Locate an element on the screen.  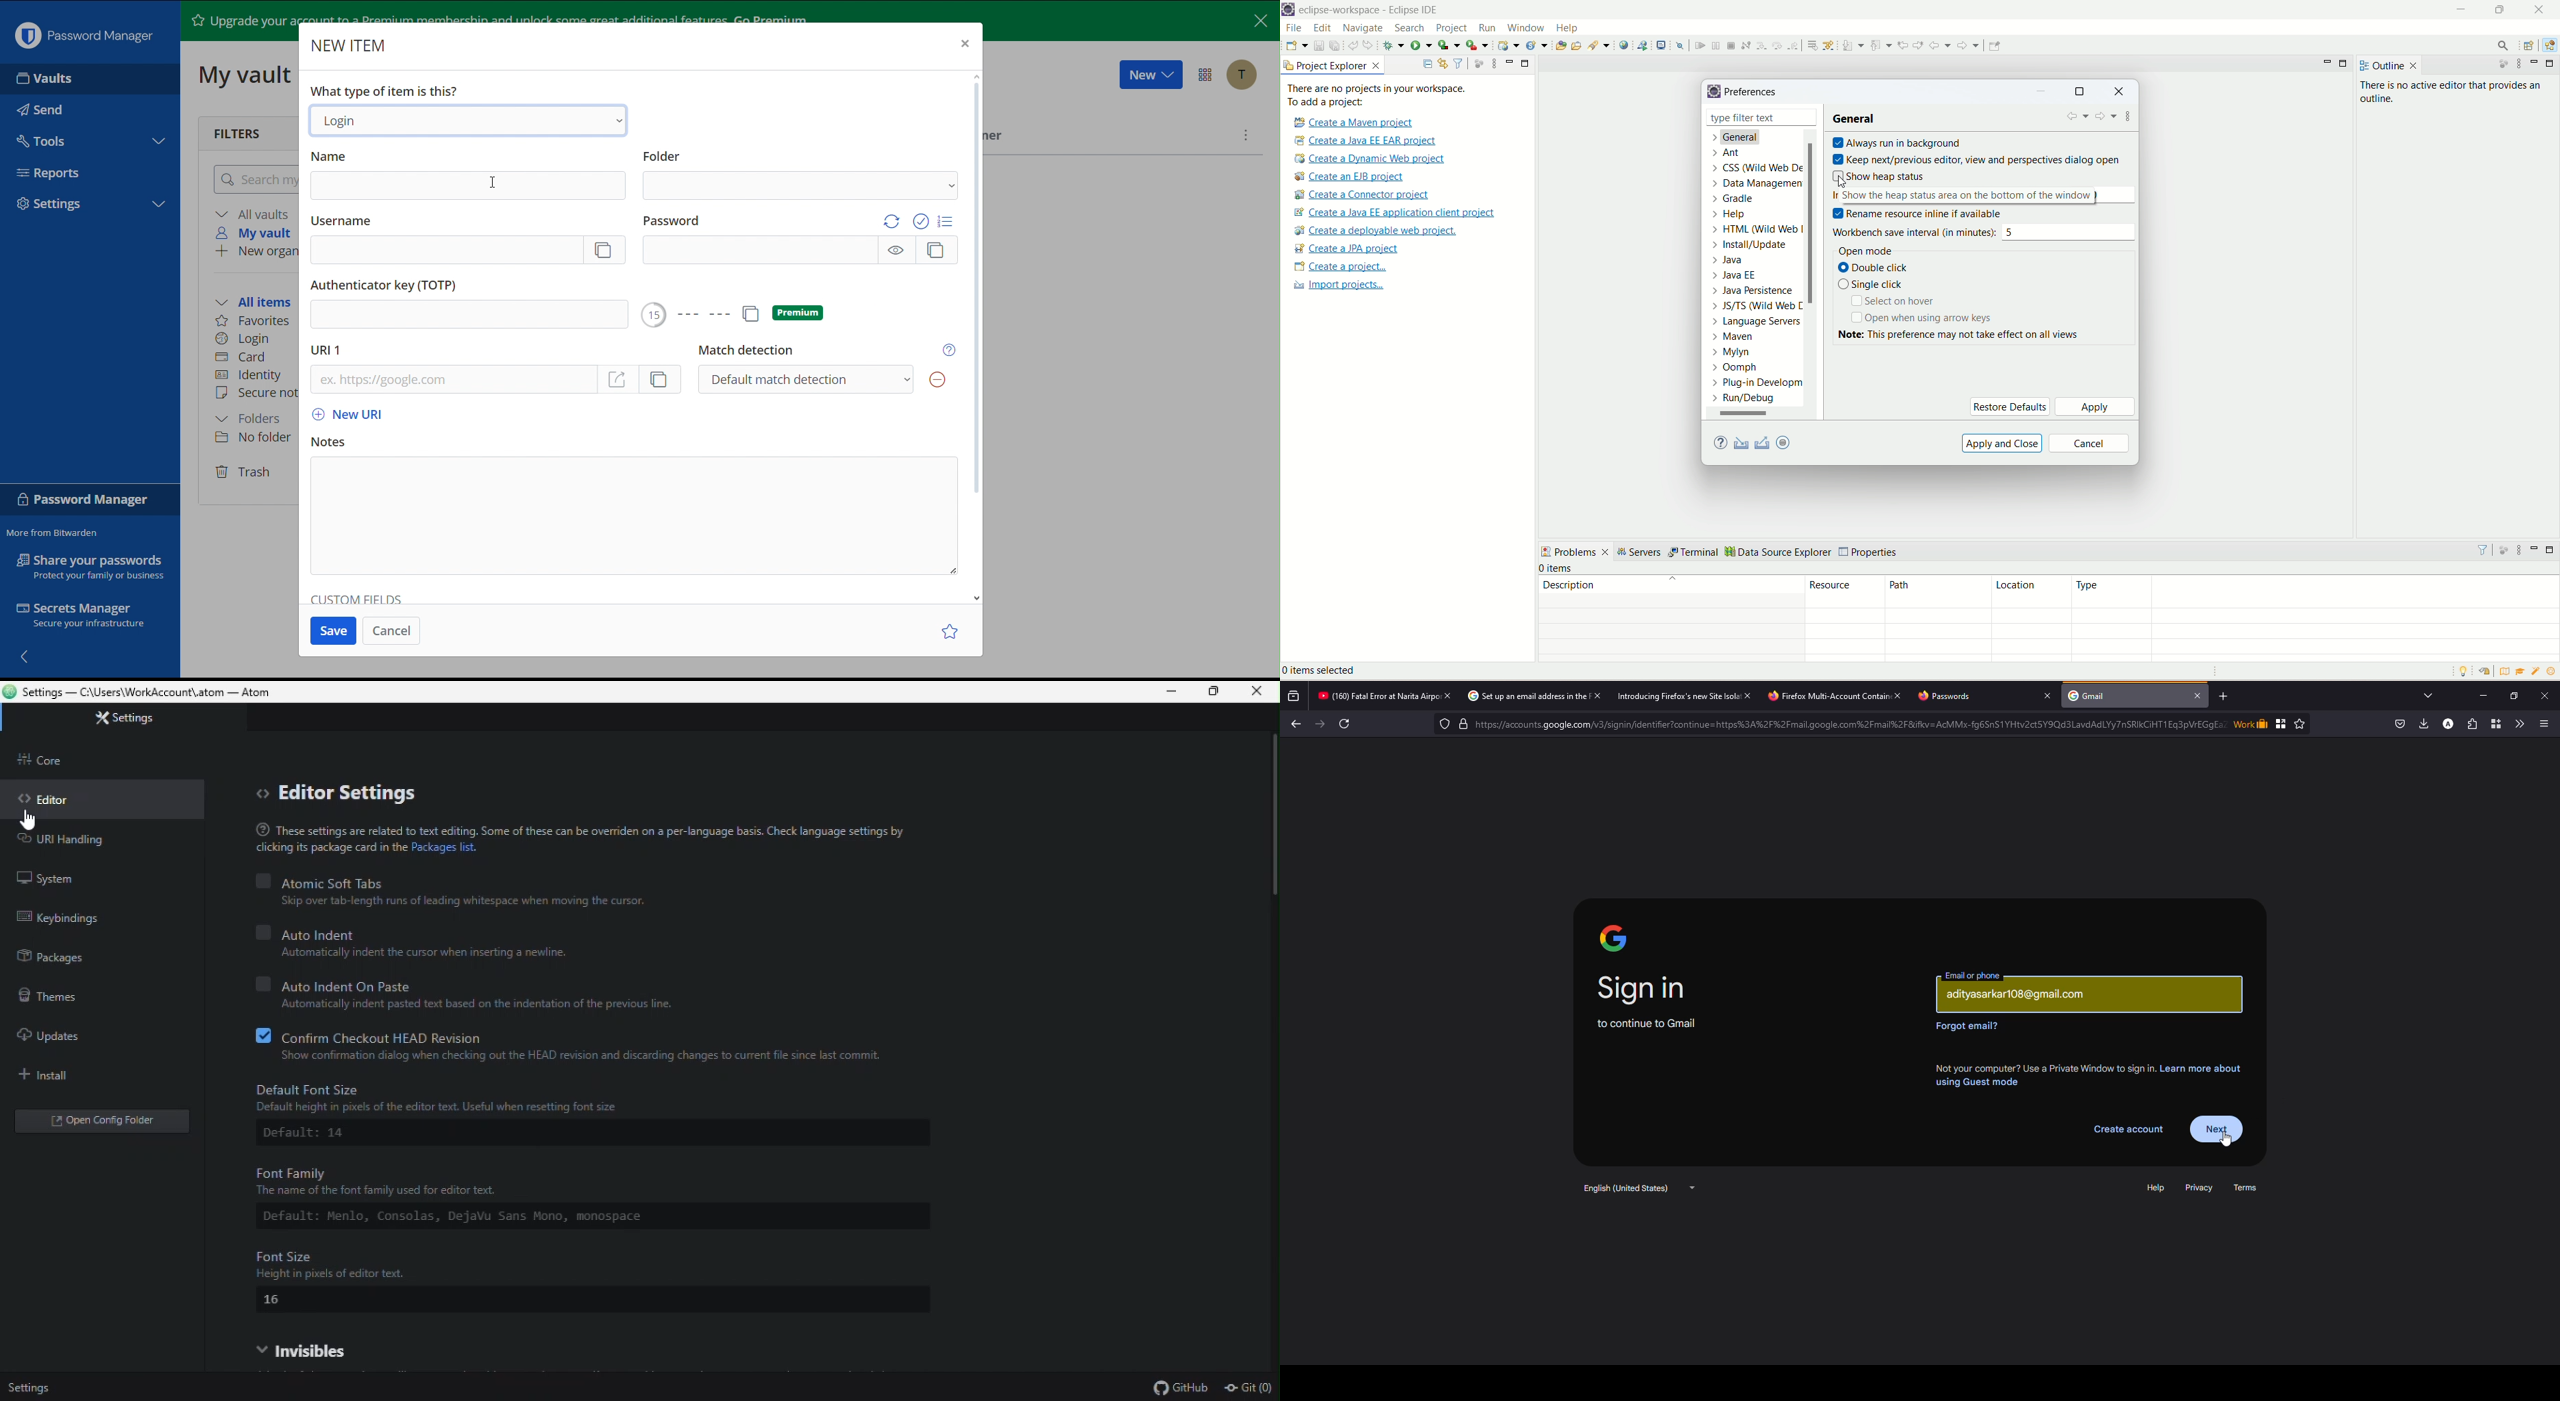
open config folder is located at coordinates (107, 1123).